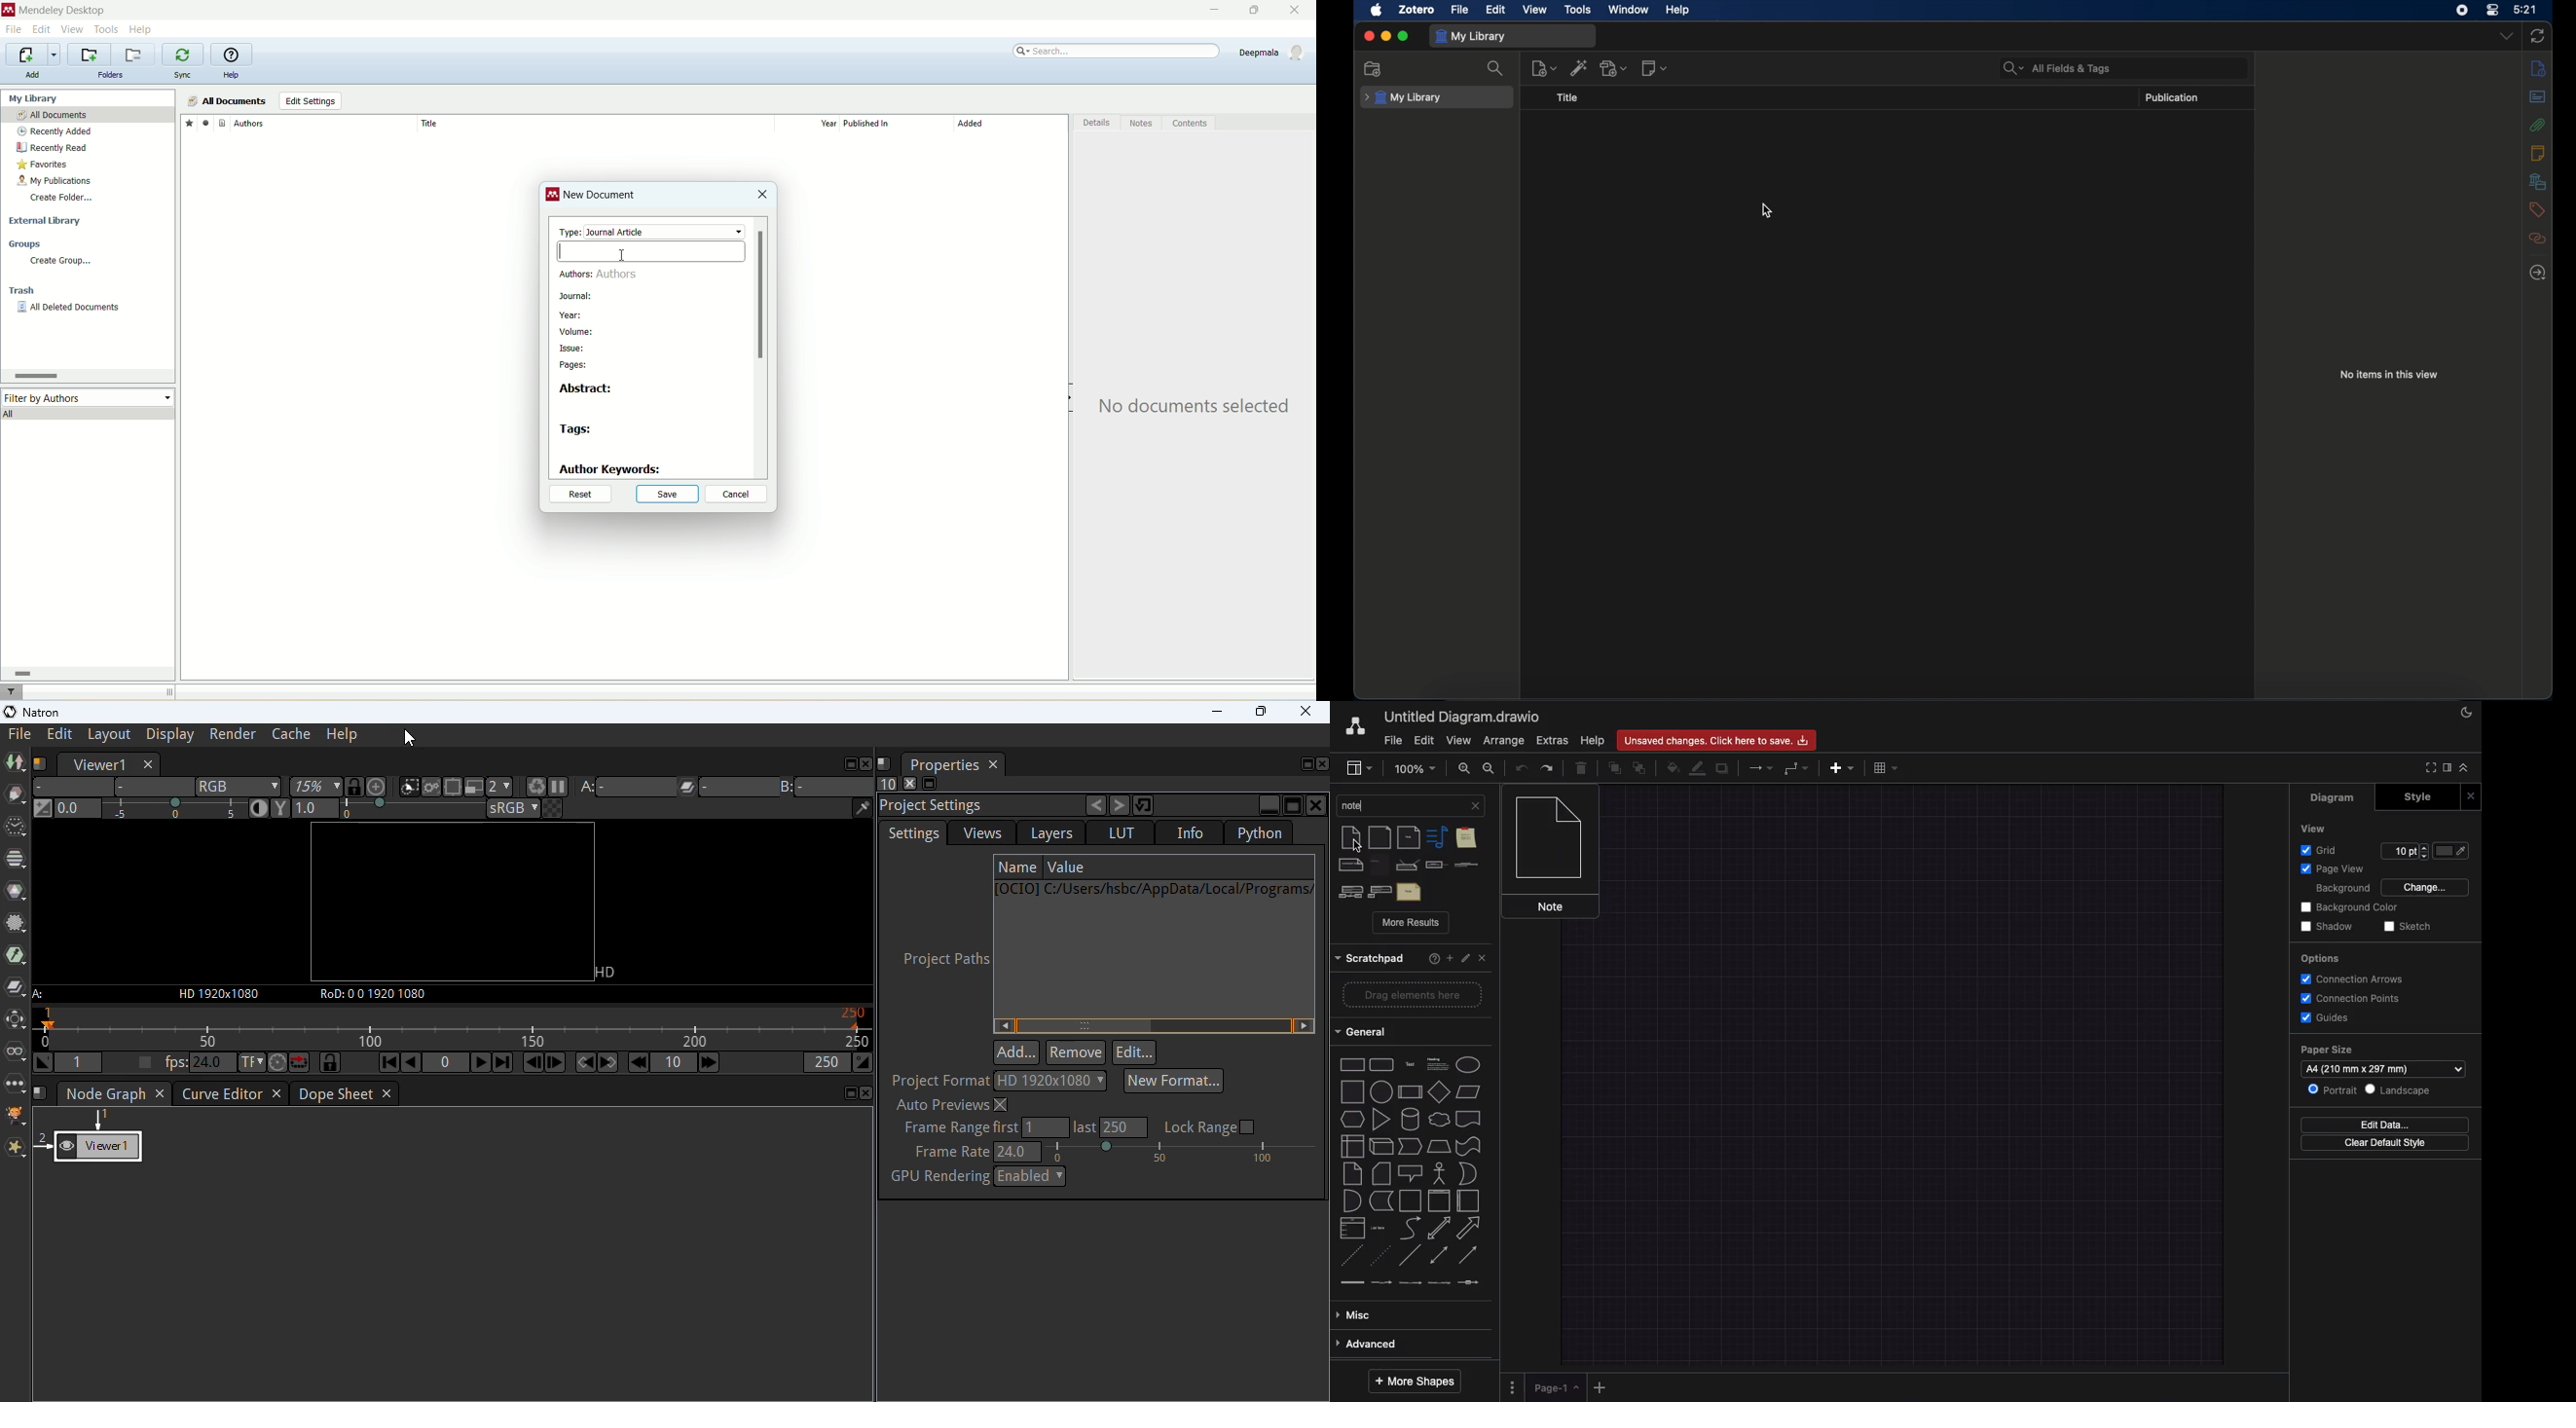 The width and height of the screenshot is (2576, 1428). I want to click on close, so click(762, 195).